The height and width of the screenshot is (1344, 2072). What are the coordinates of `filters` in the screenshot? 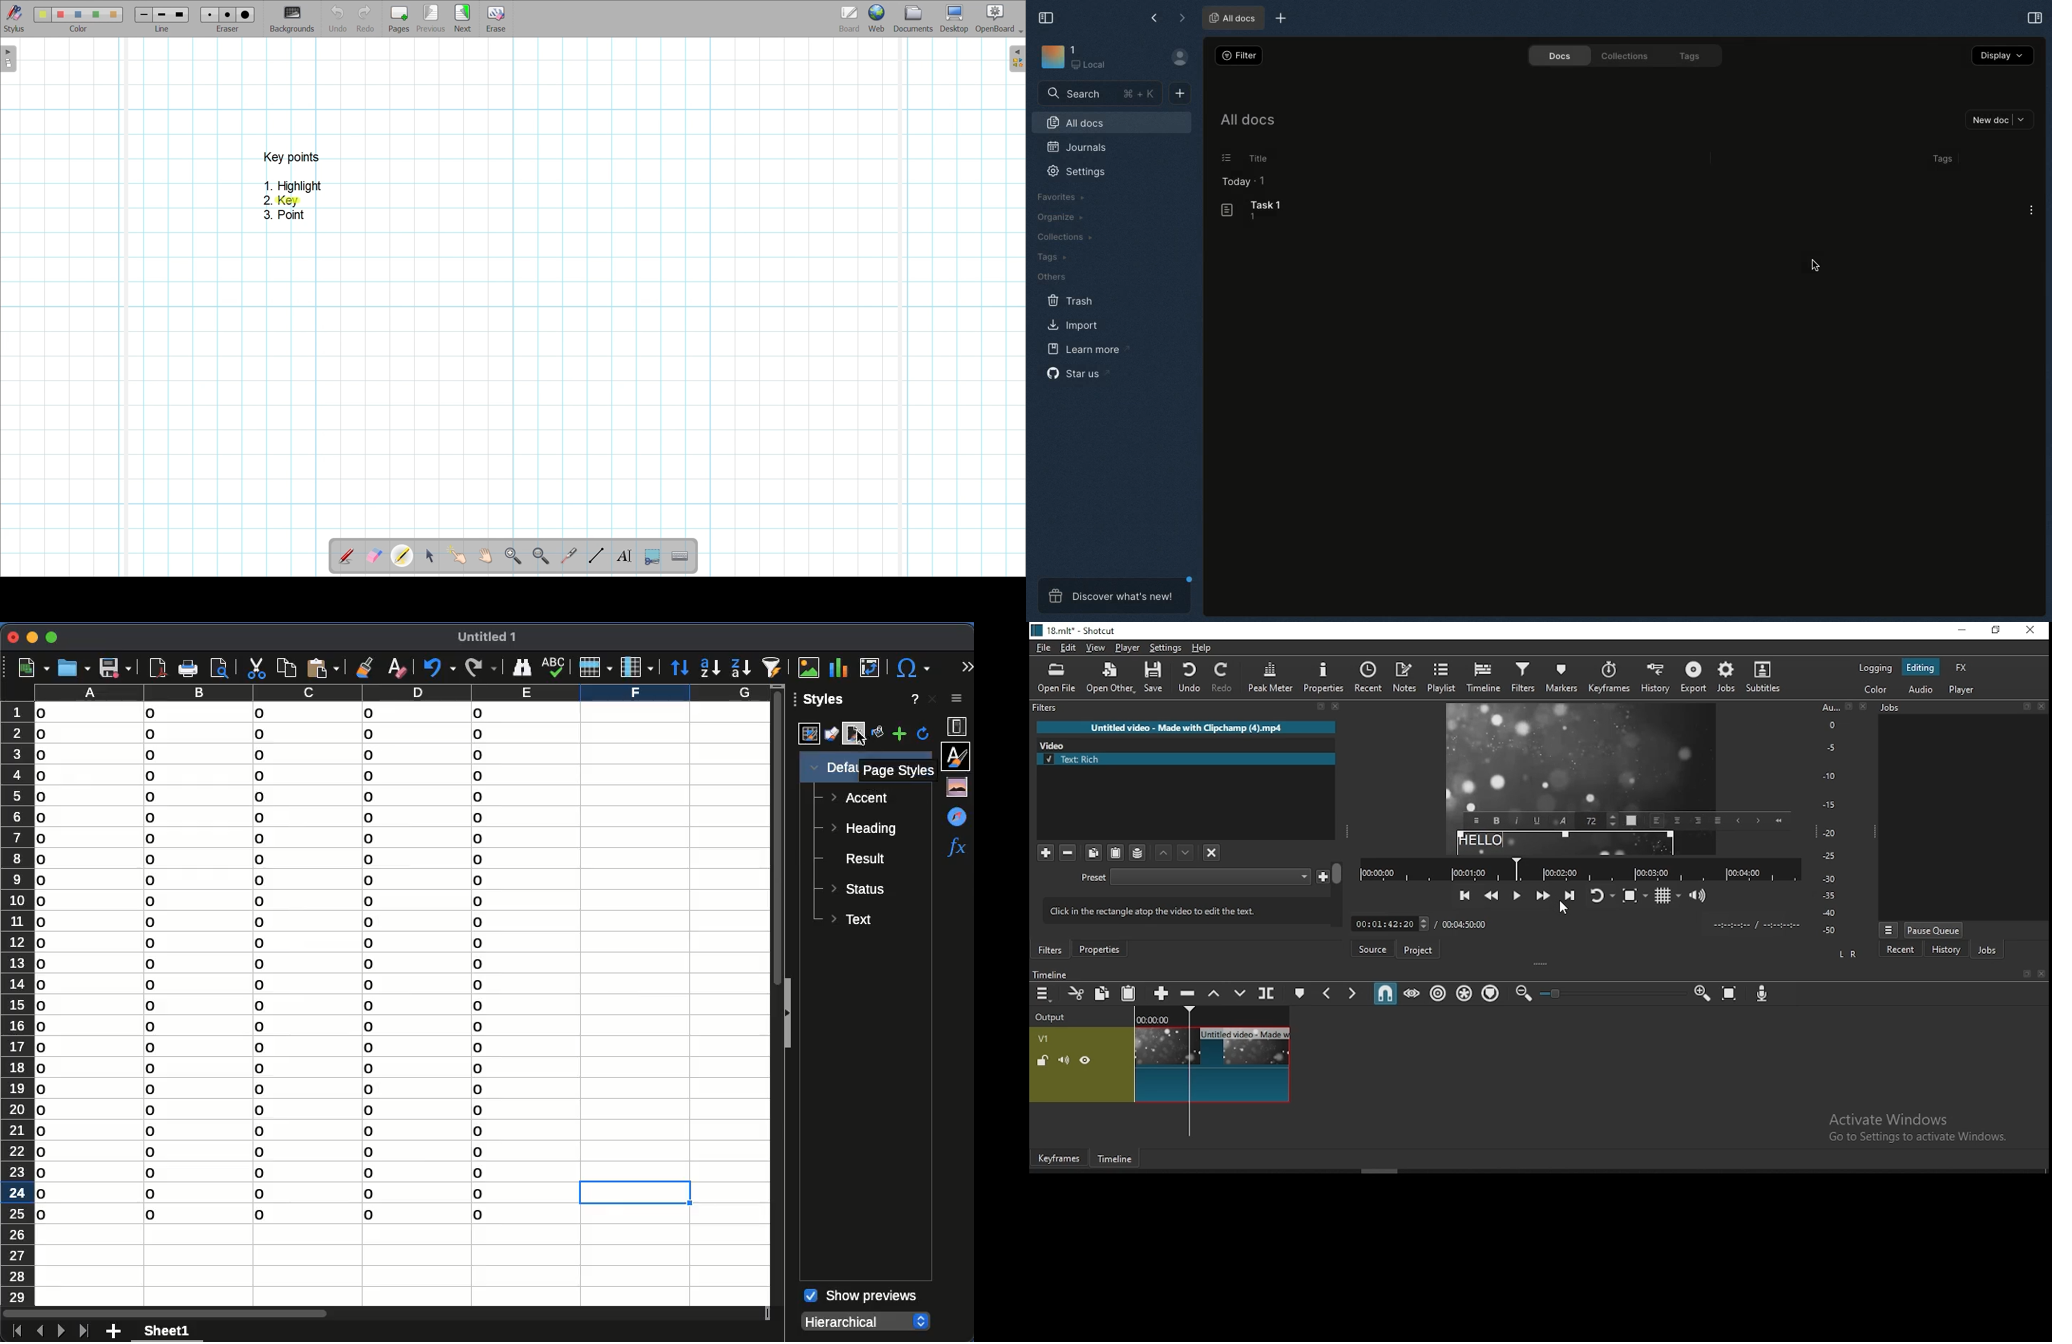 It's located at (1522, 680).